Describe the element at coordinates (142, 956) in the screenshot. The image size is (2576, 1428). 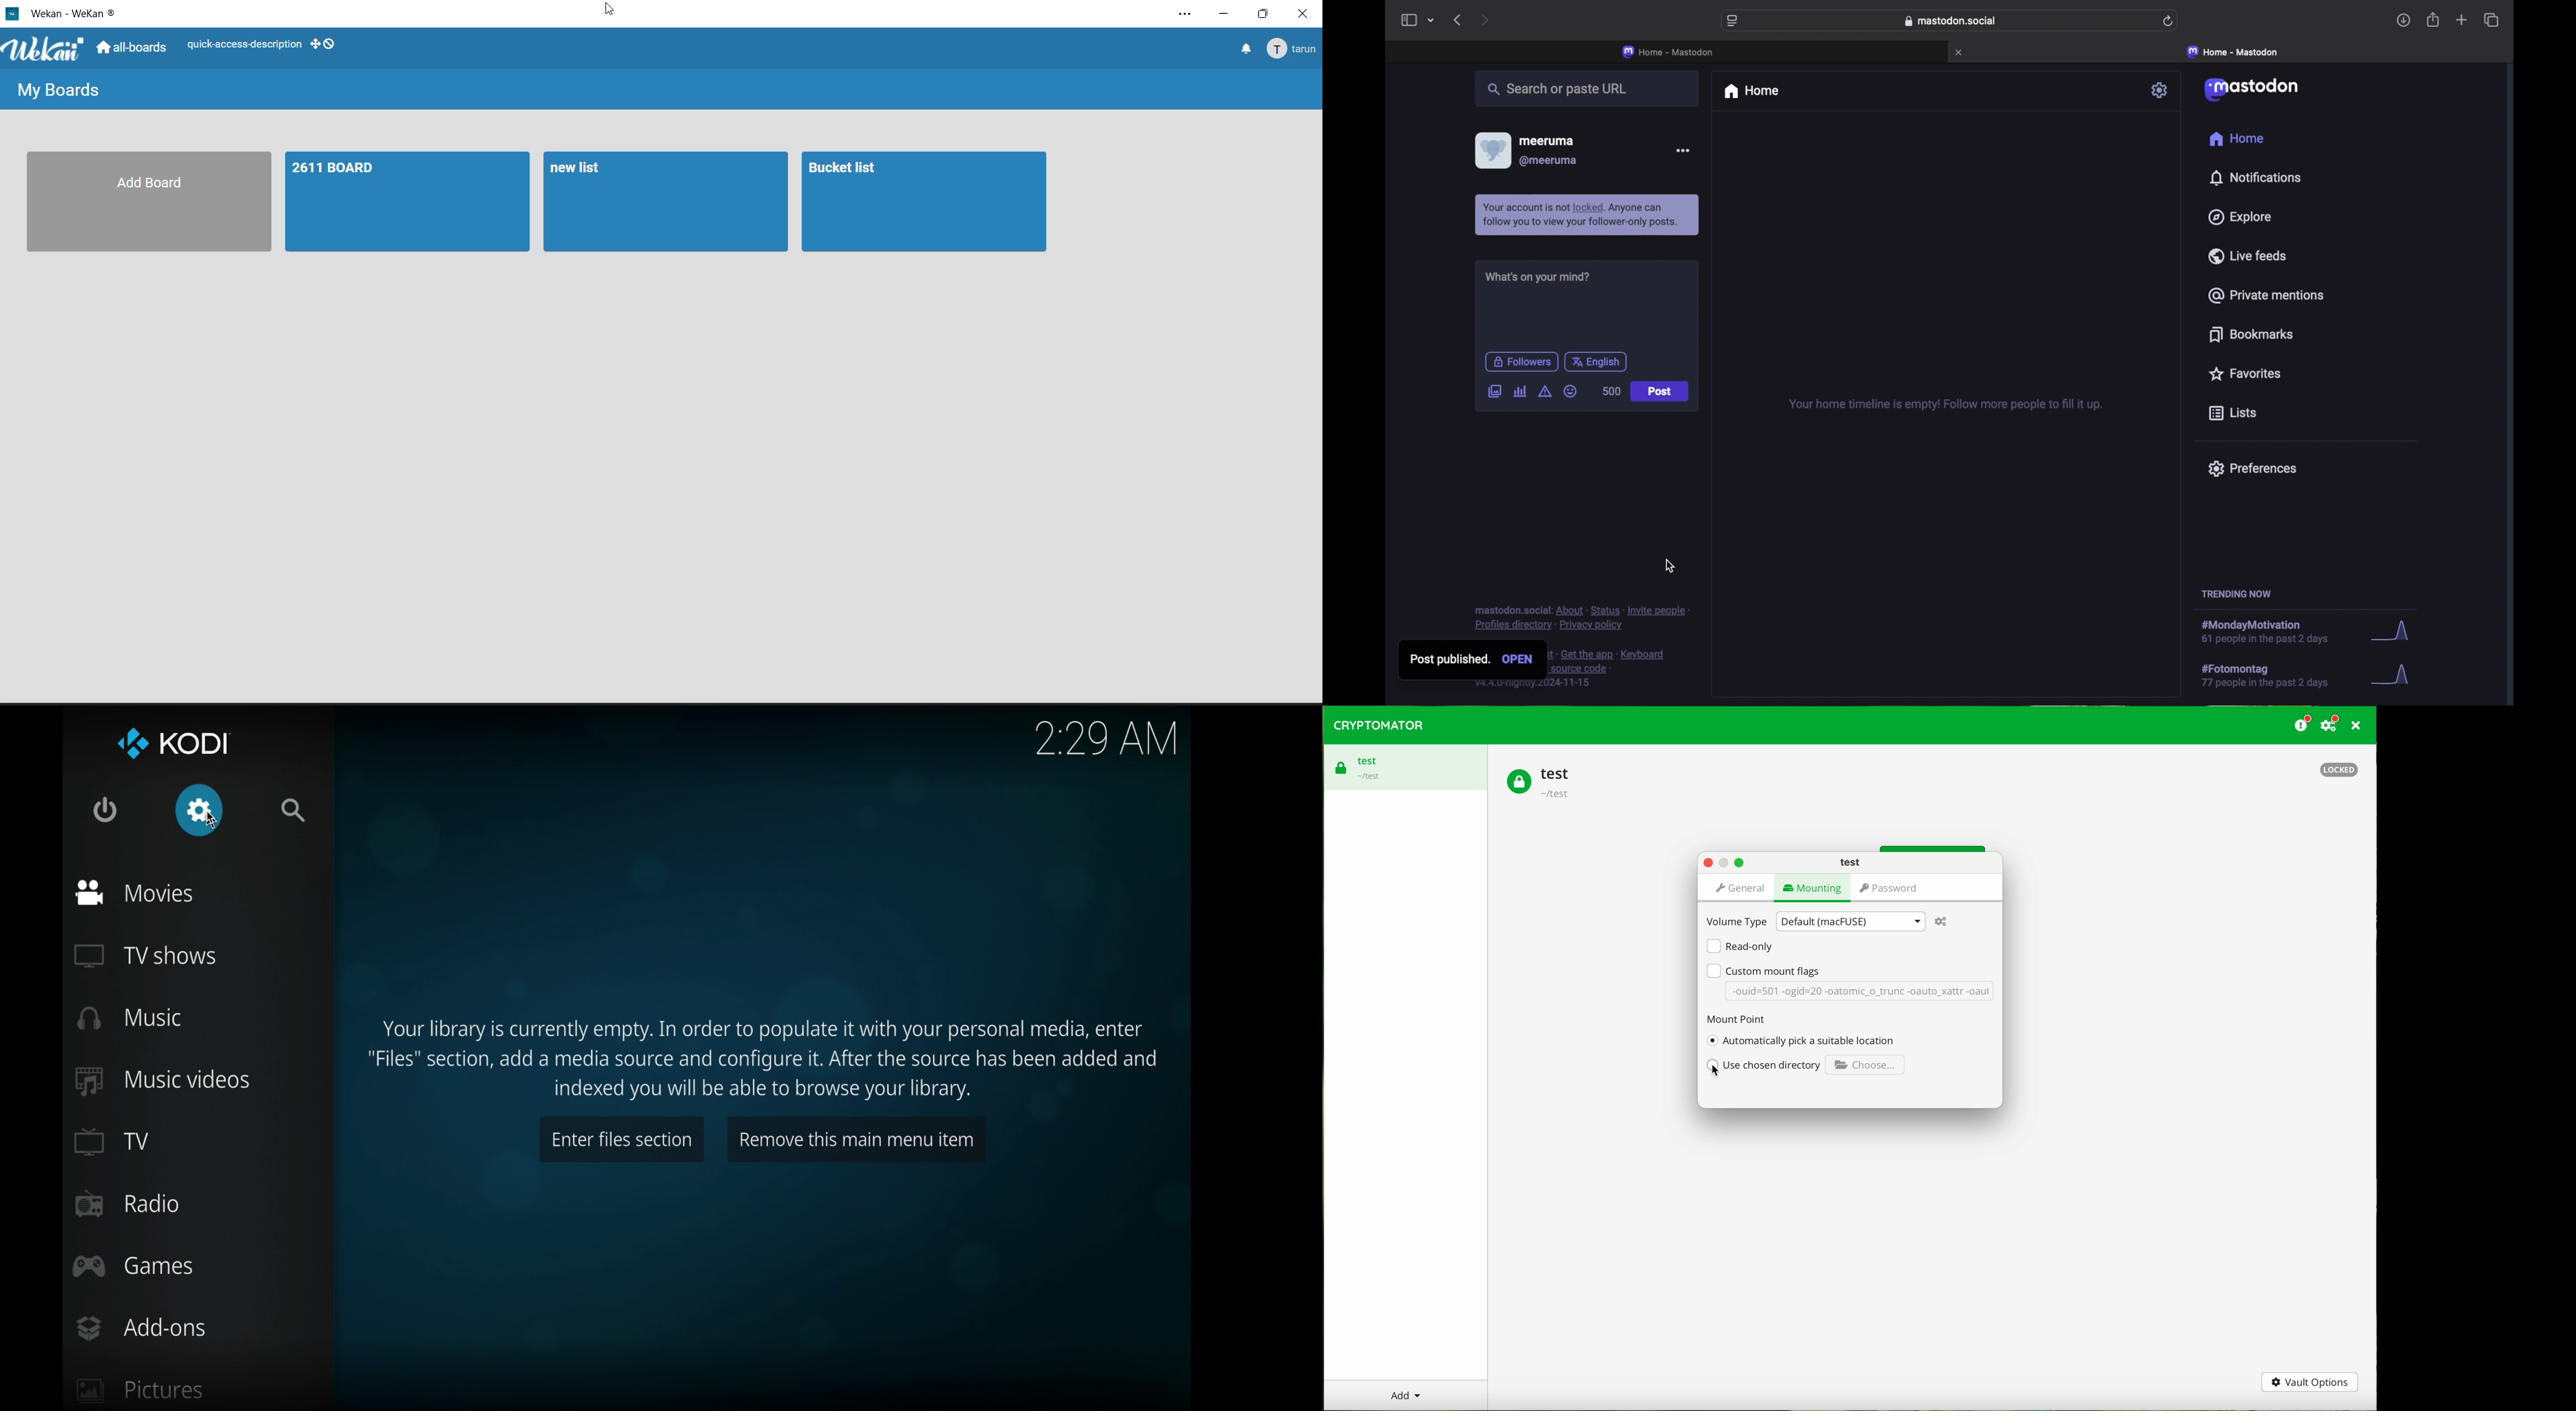
I see `tv shows` at that location.